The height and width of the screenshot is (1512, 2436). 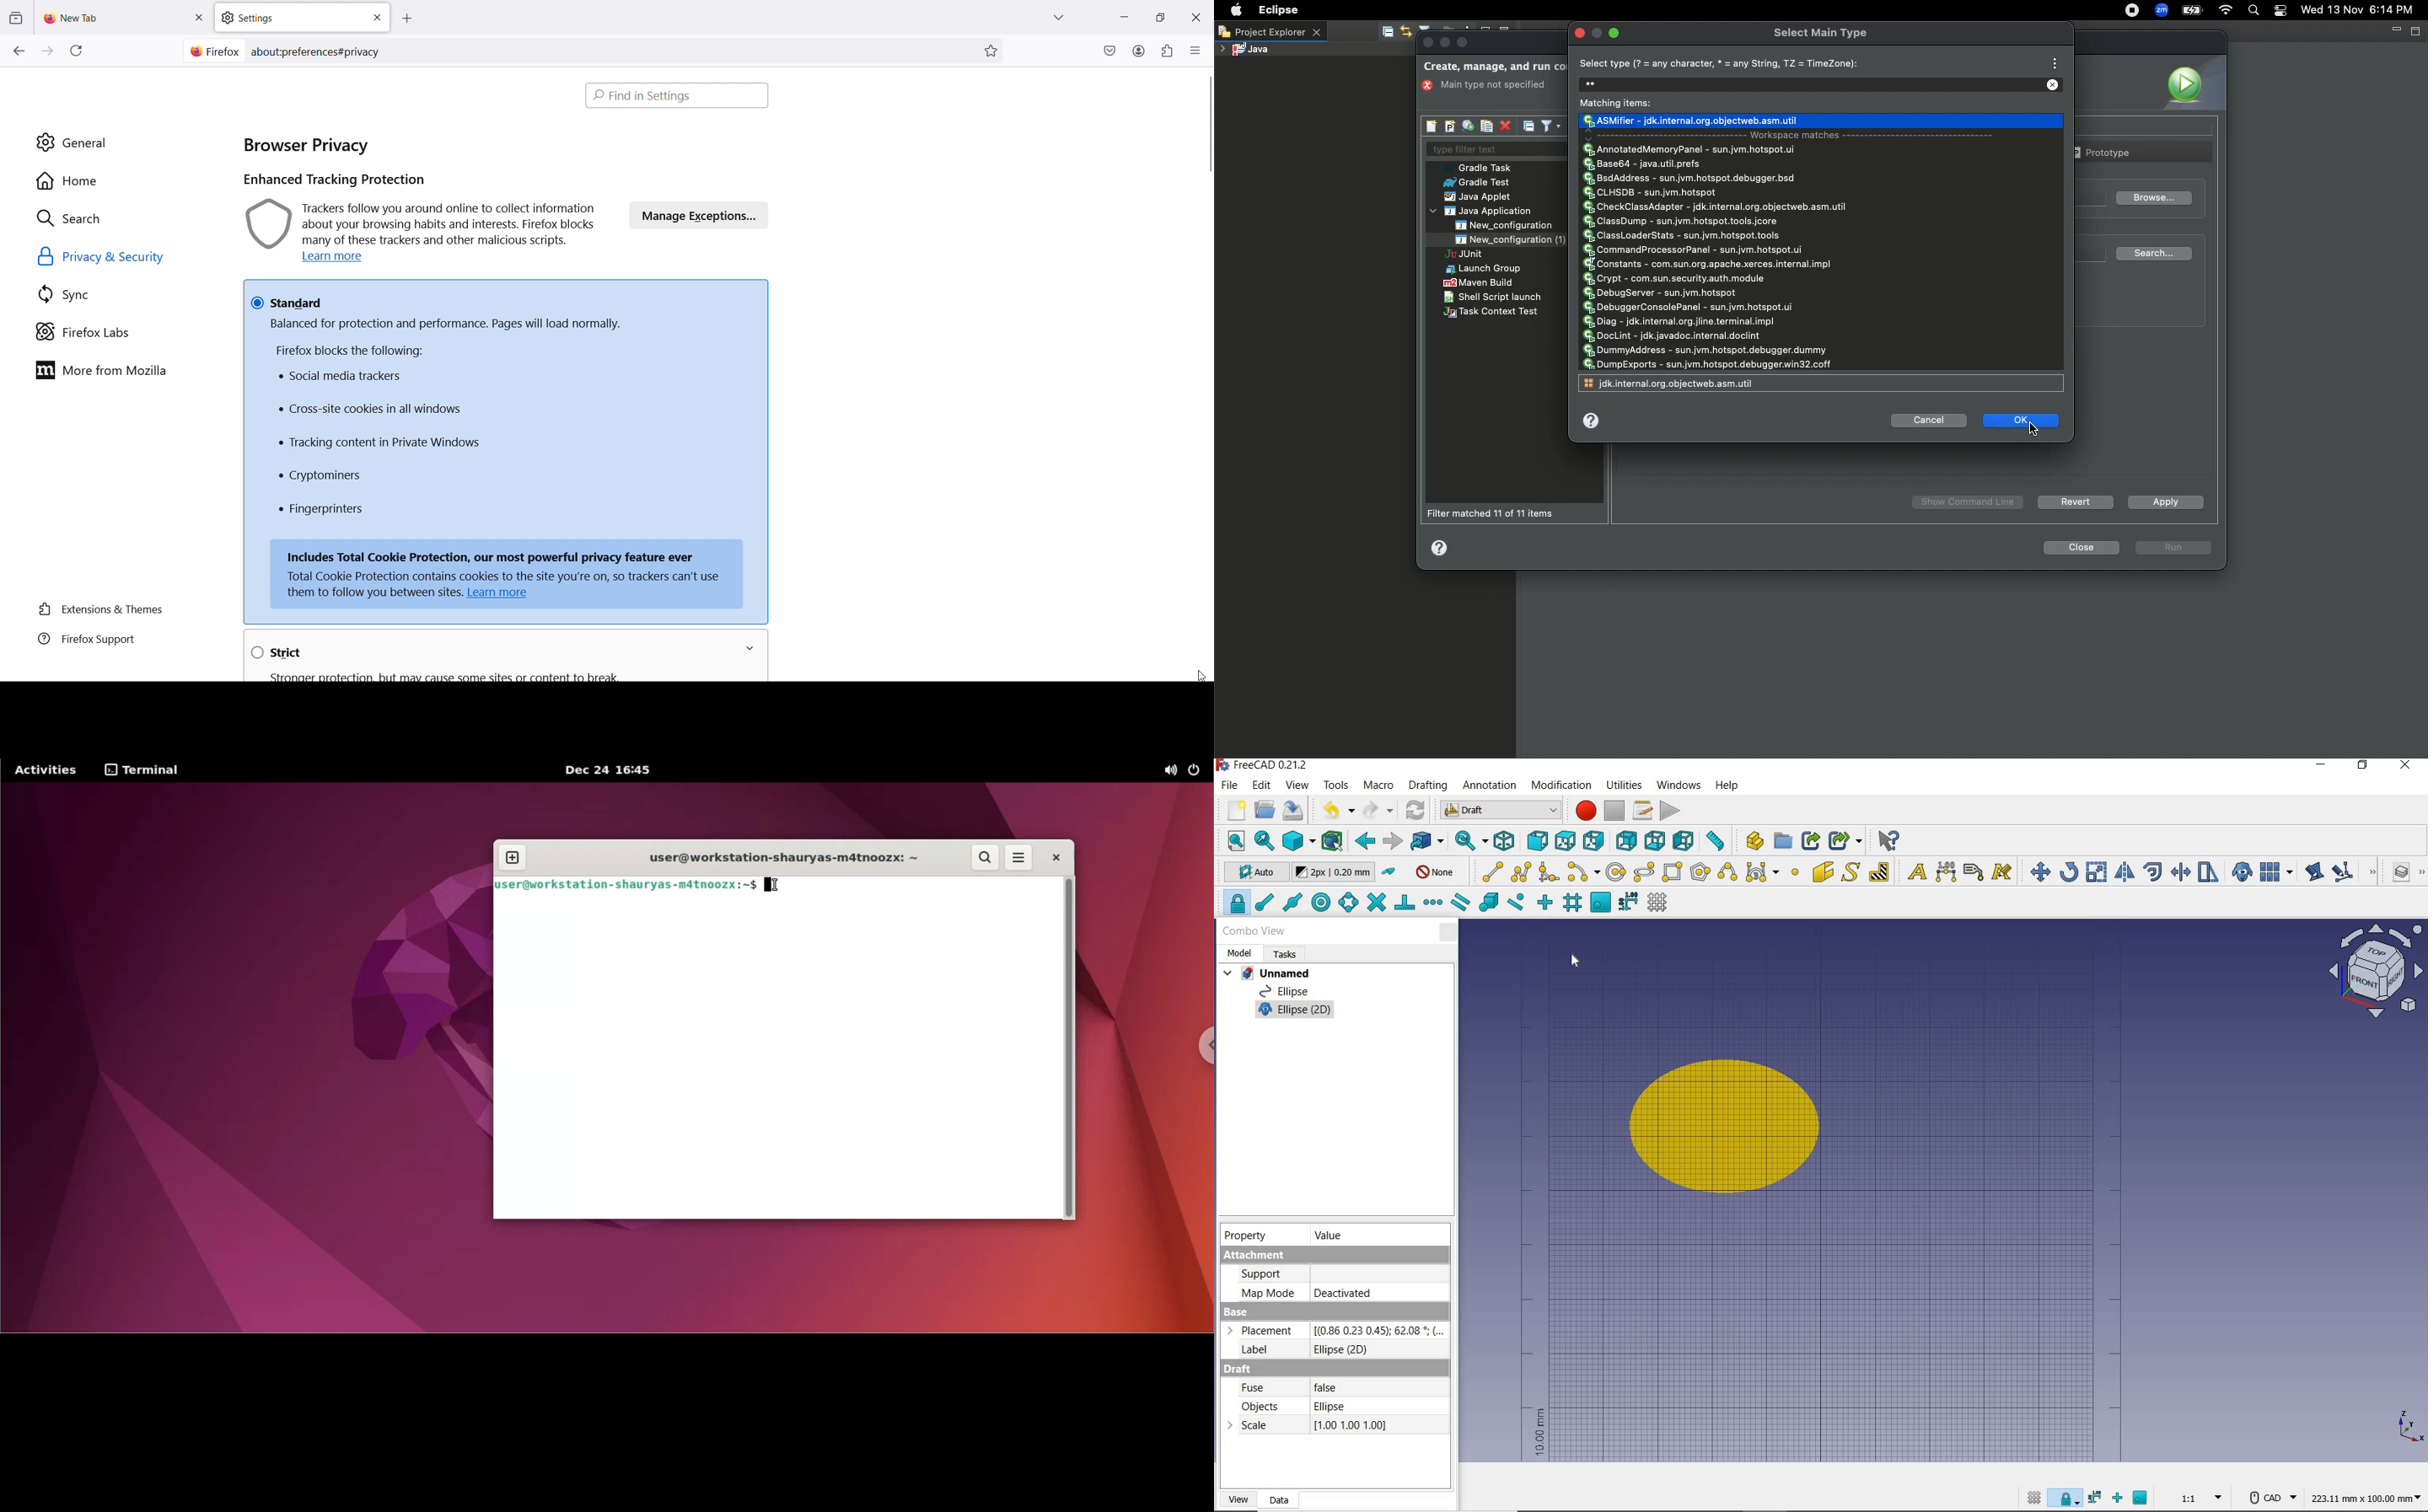 What do you see at coordinates (2180, 872) in the screenshot?
I see `trimex` at bounding box center [2180, 872].